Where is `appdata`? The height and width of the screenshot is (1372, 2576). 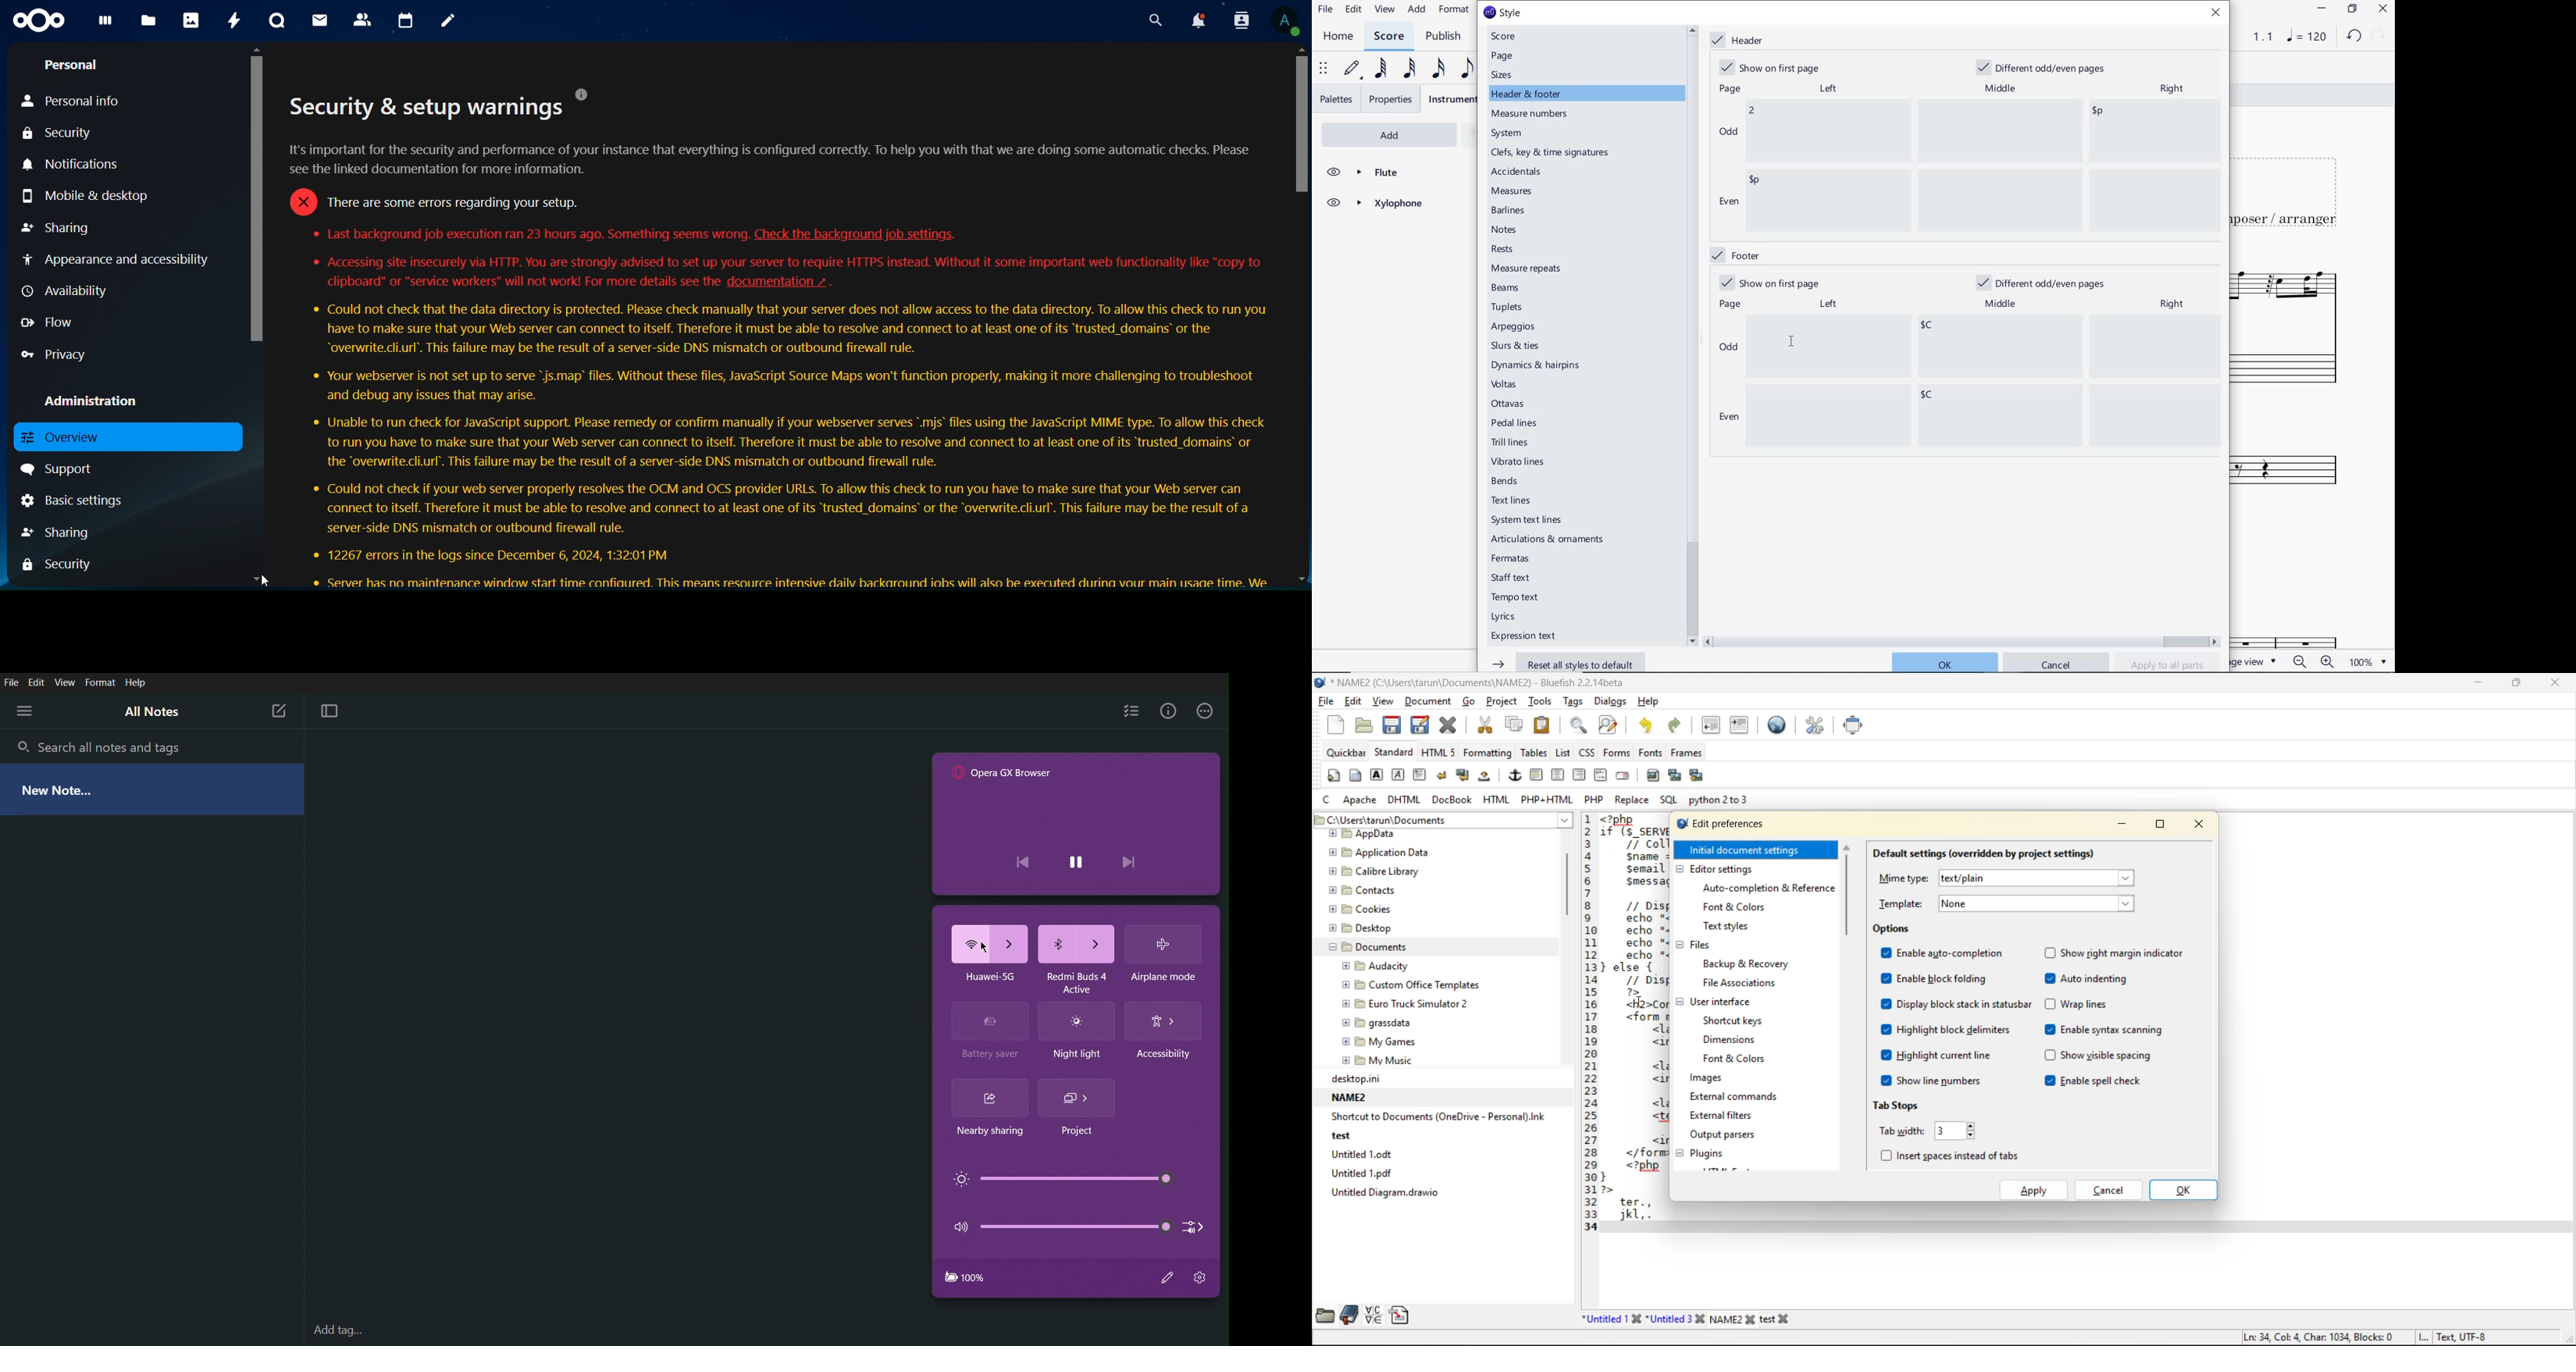
appdata is located at coordinates (1370, 834).